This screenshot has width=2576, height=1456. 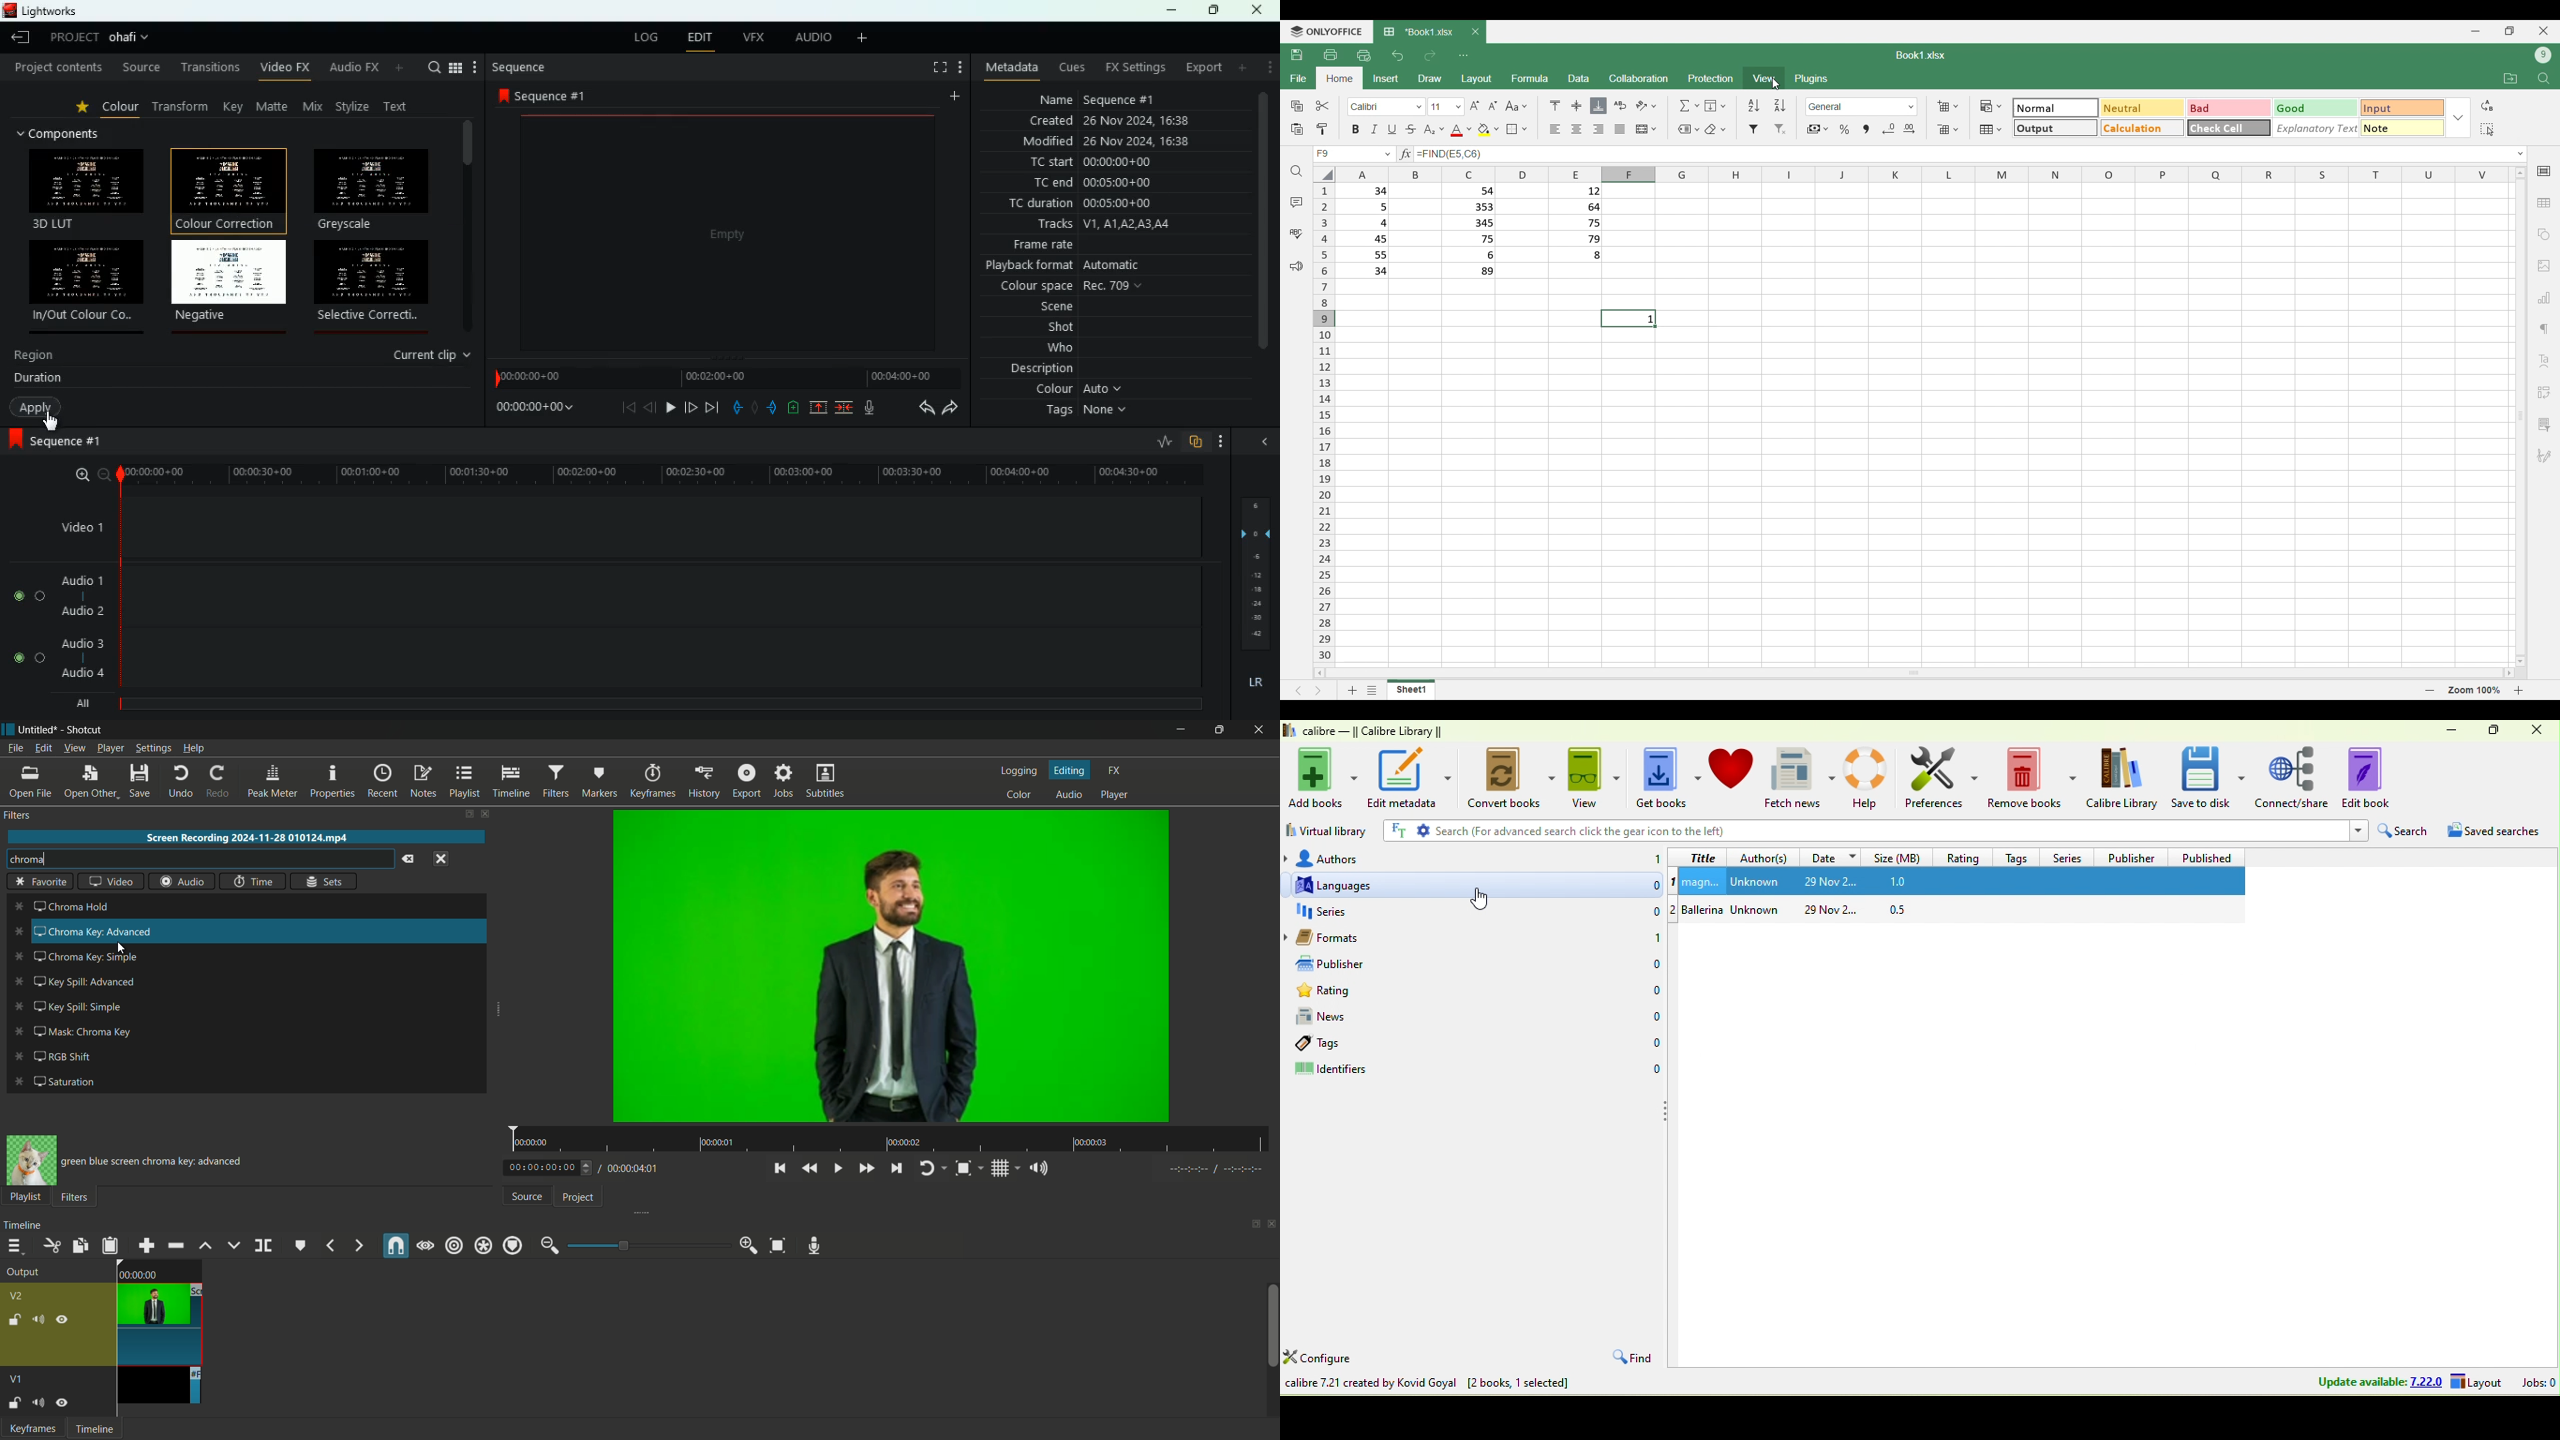 What do you see at coordinates (21, 1271) in the screenshot?
I see `output` at bounding box center [21, 1271].